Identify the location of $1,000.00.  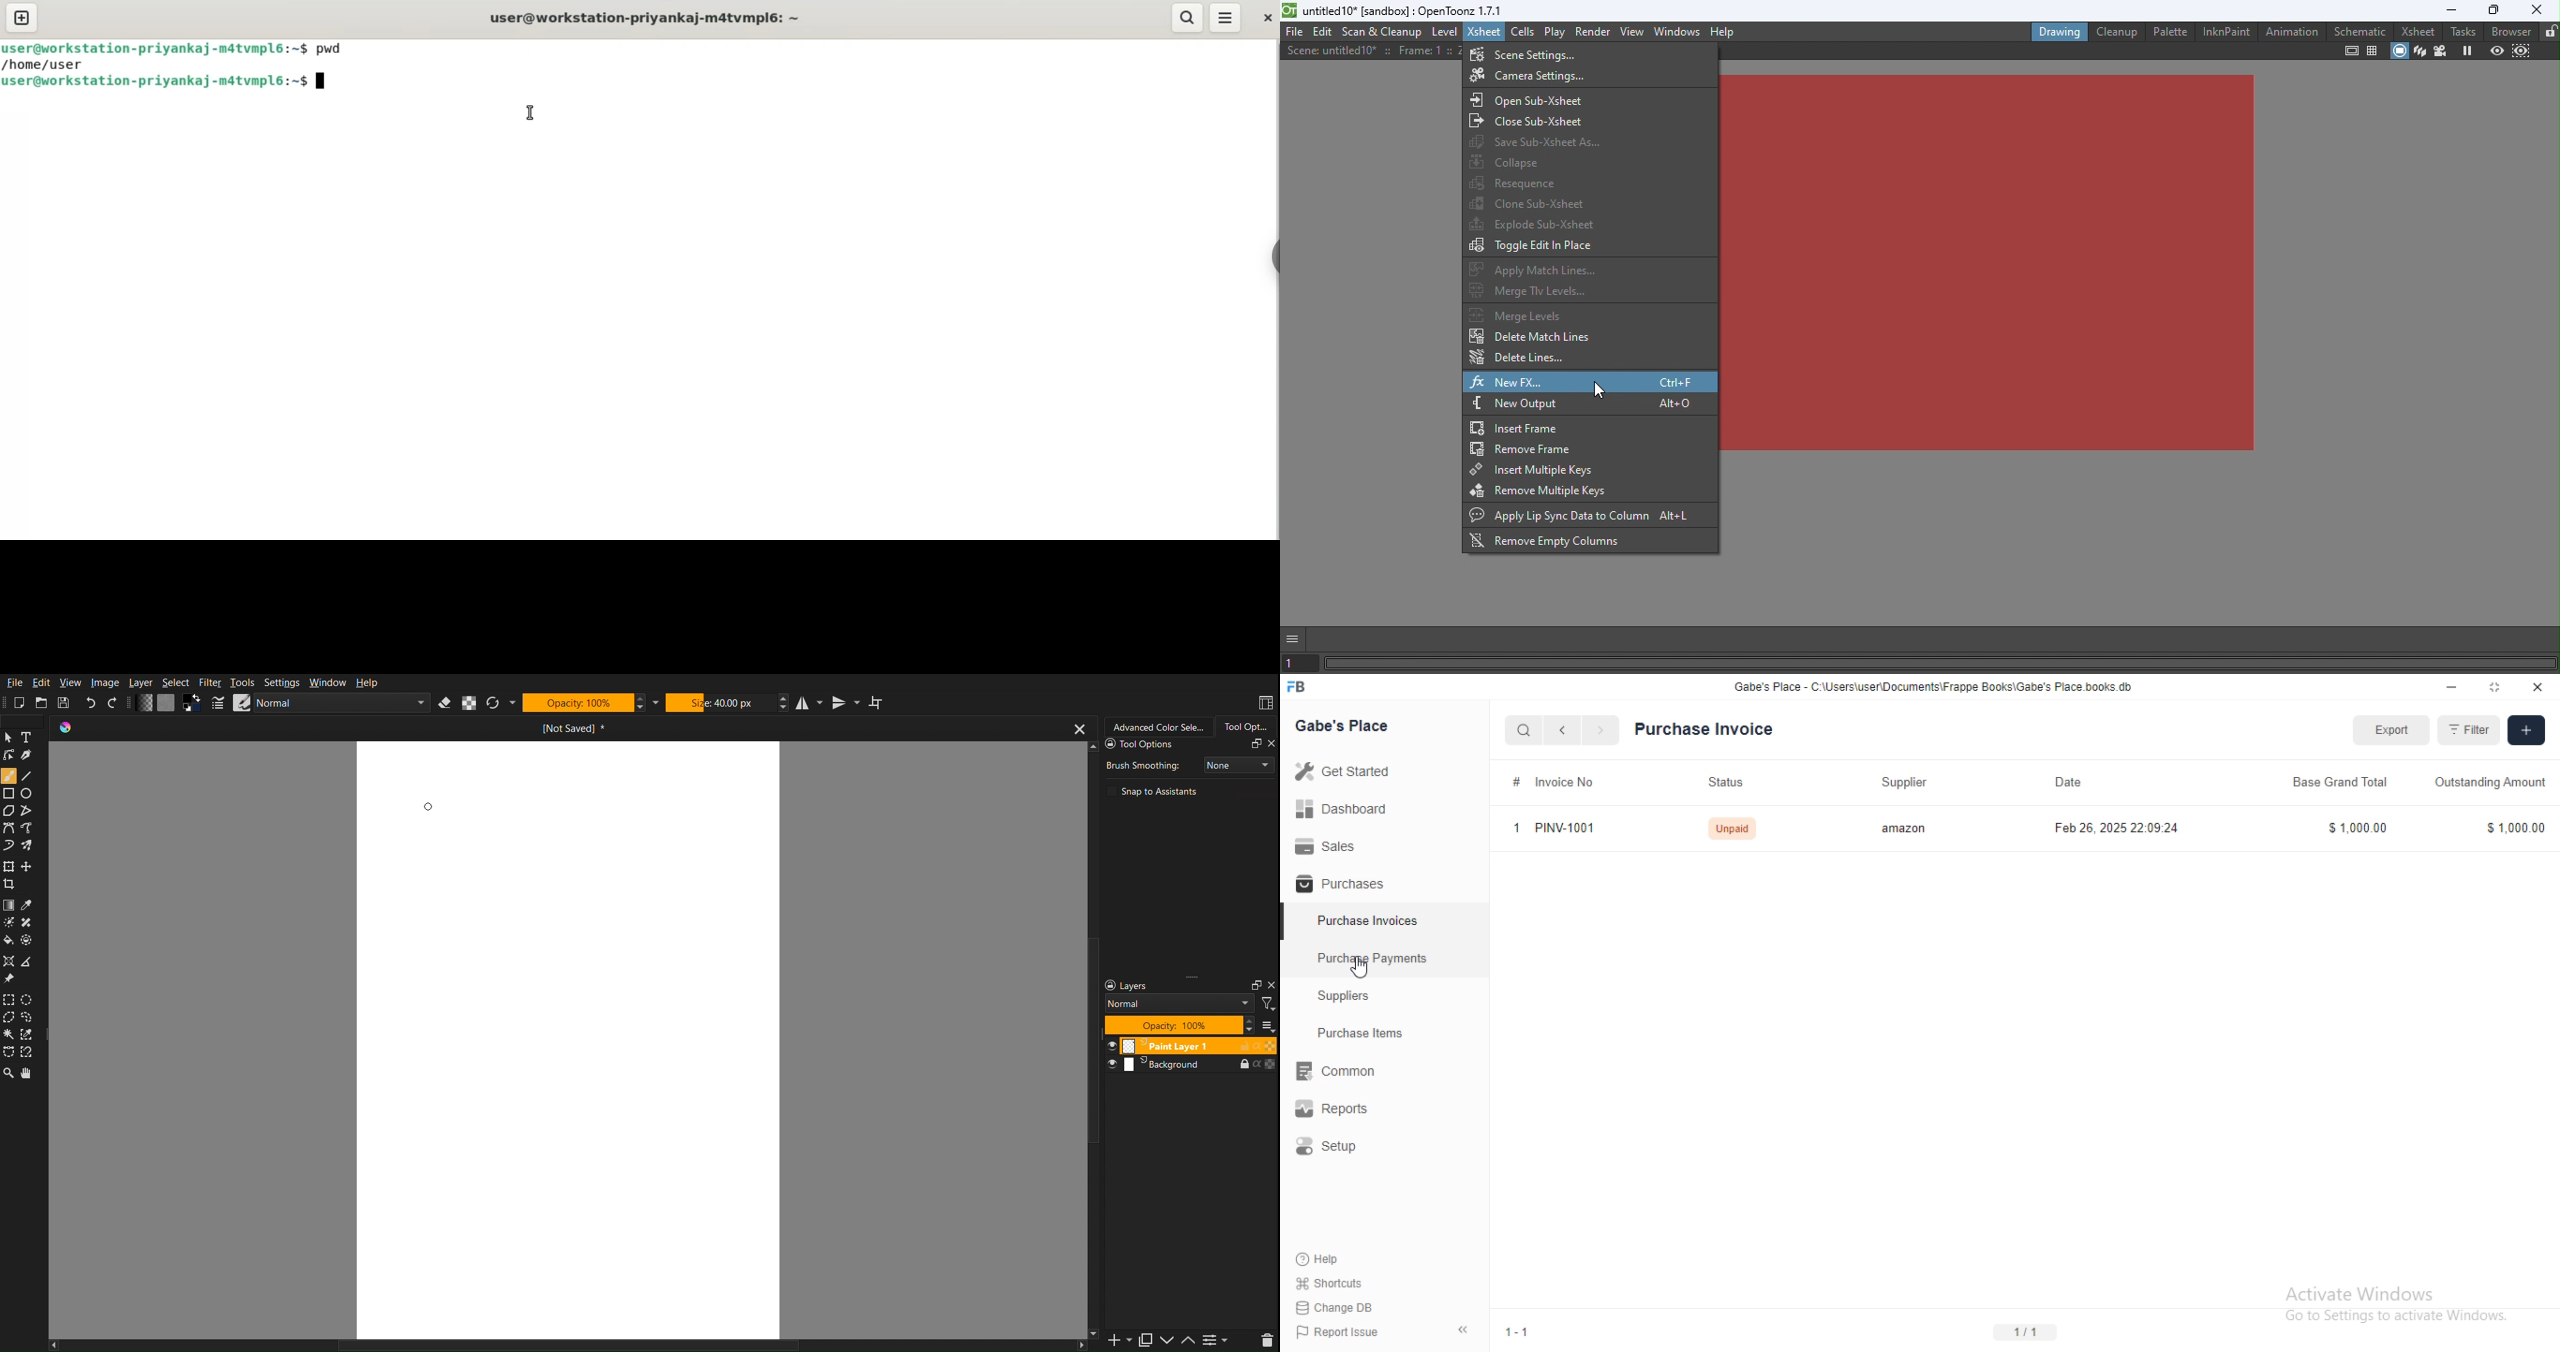
(2358, 828).